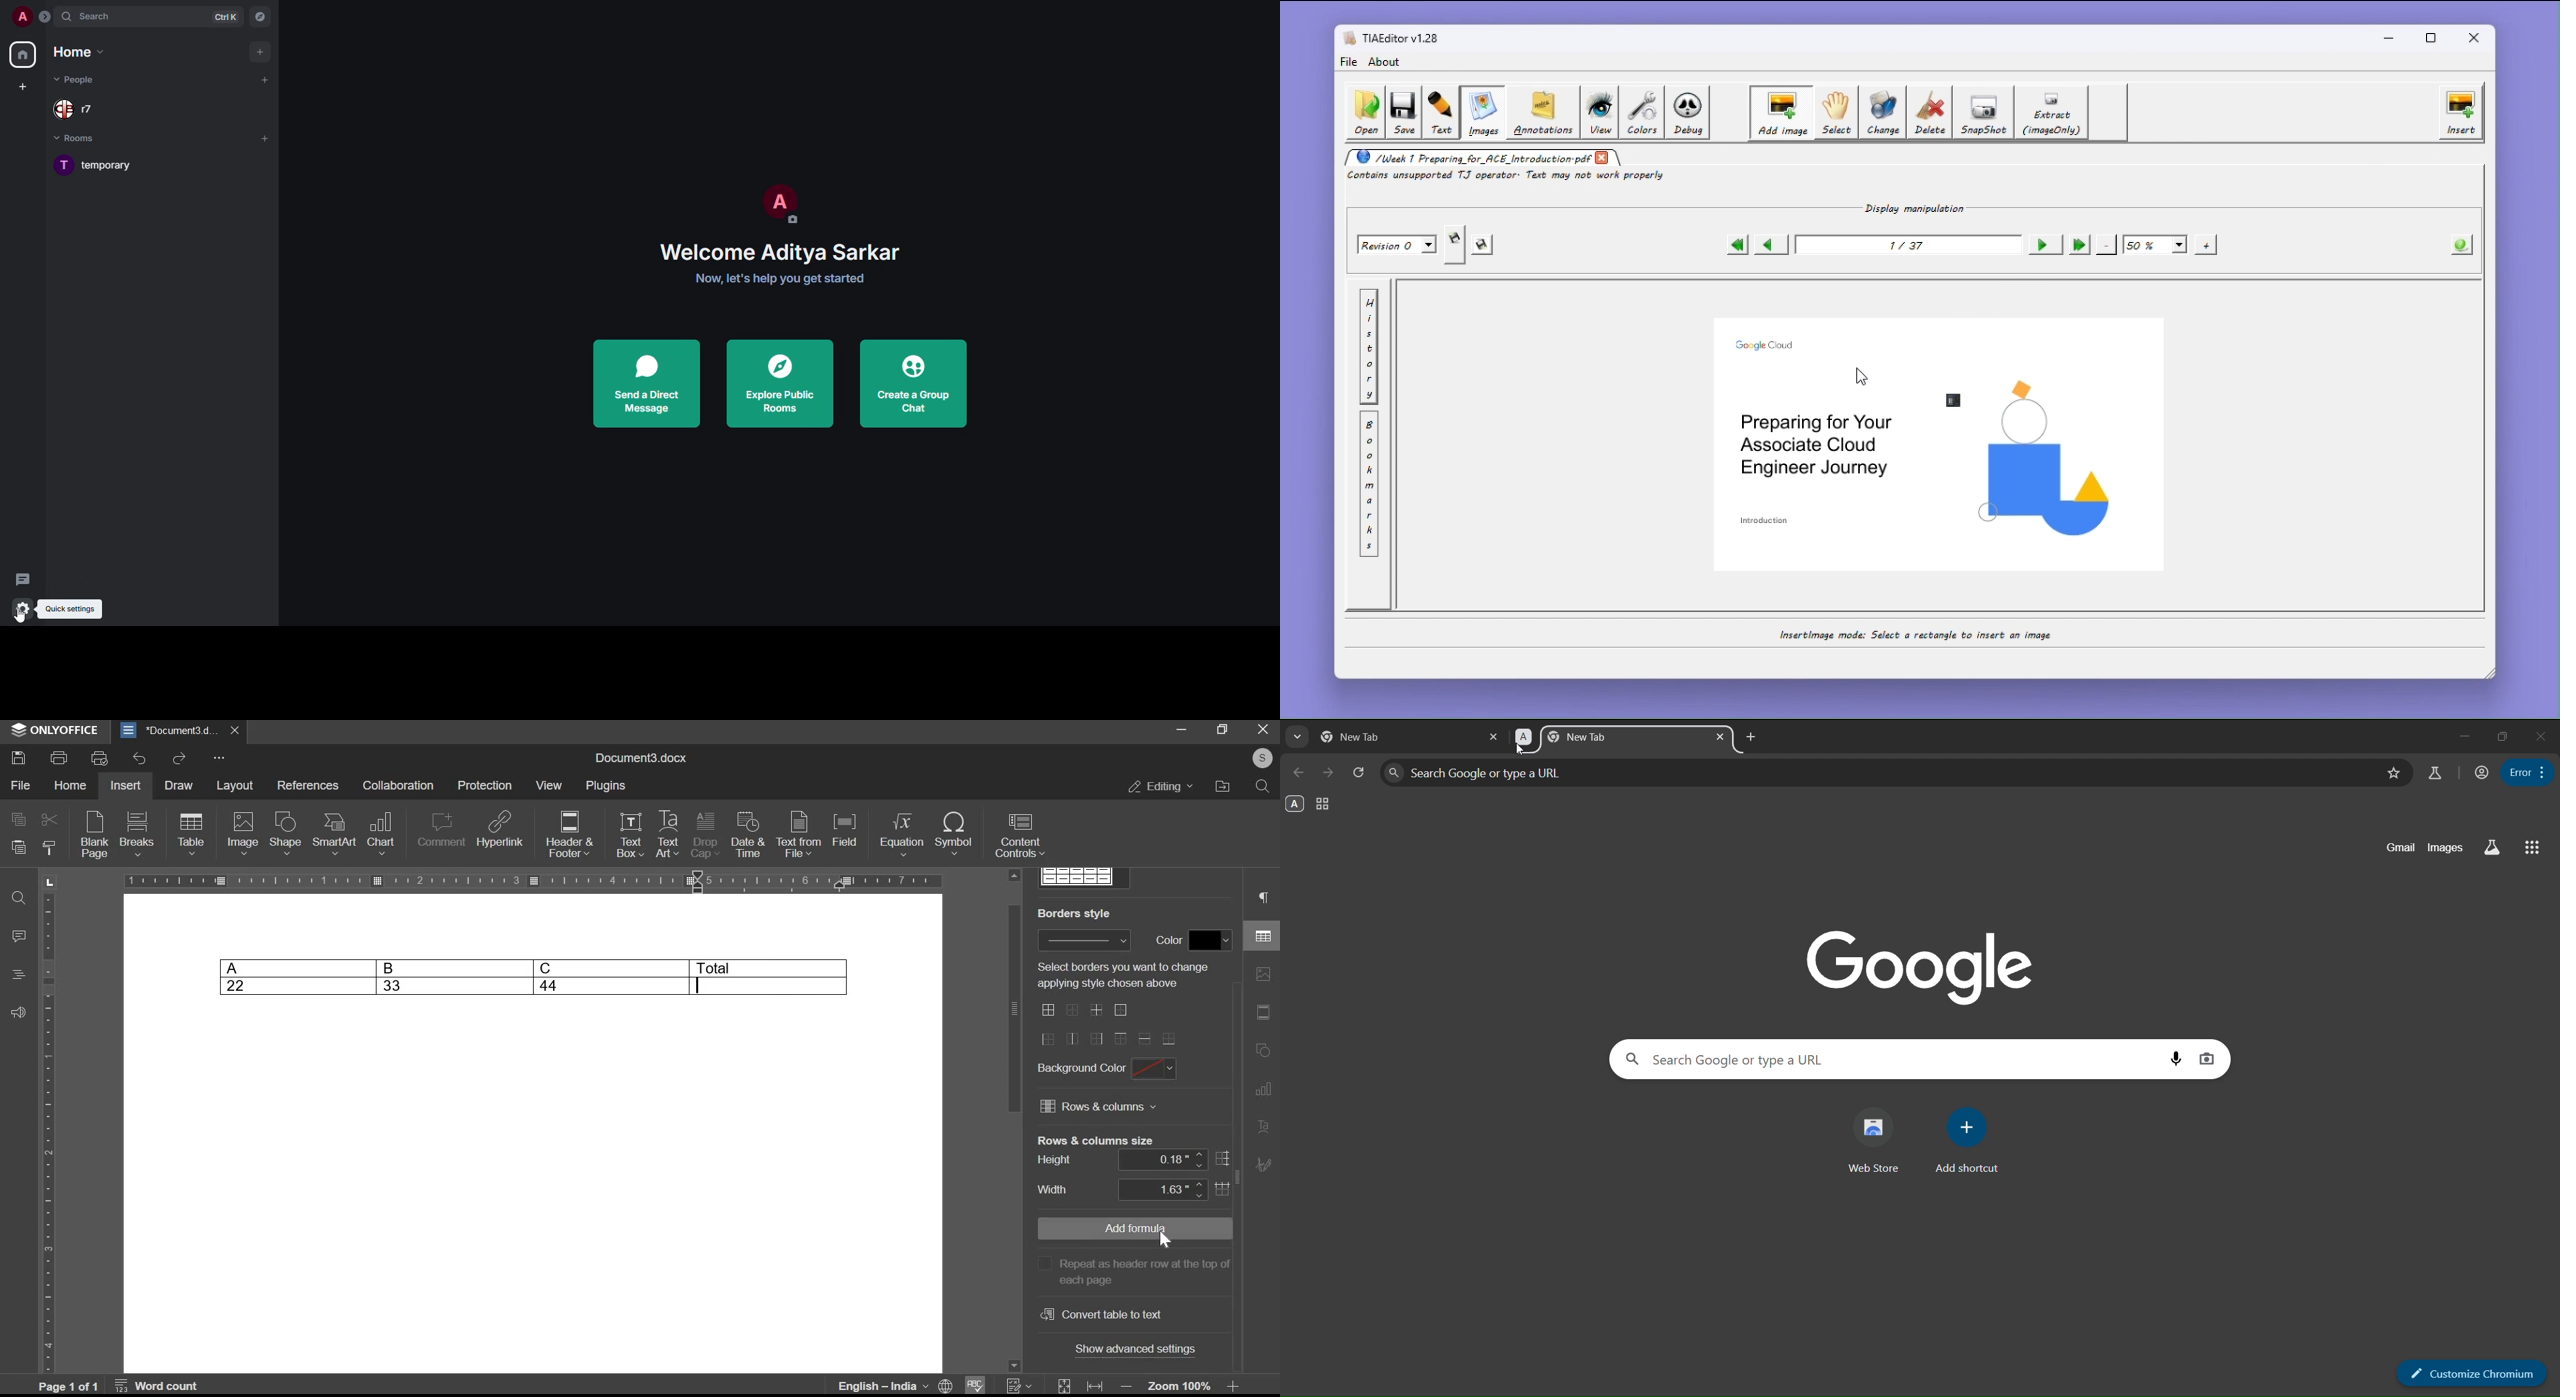 The height and width of the screenshot is (1400, 2576). What do you see at coordinates (157, 1385) in the screenshot?
I see `word count` at bounding box center [157, 1385].